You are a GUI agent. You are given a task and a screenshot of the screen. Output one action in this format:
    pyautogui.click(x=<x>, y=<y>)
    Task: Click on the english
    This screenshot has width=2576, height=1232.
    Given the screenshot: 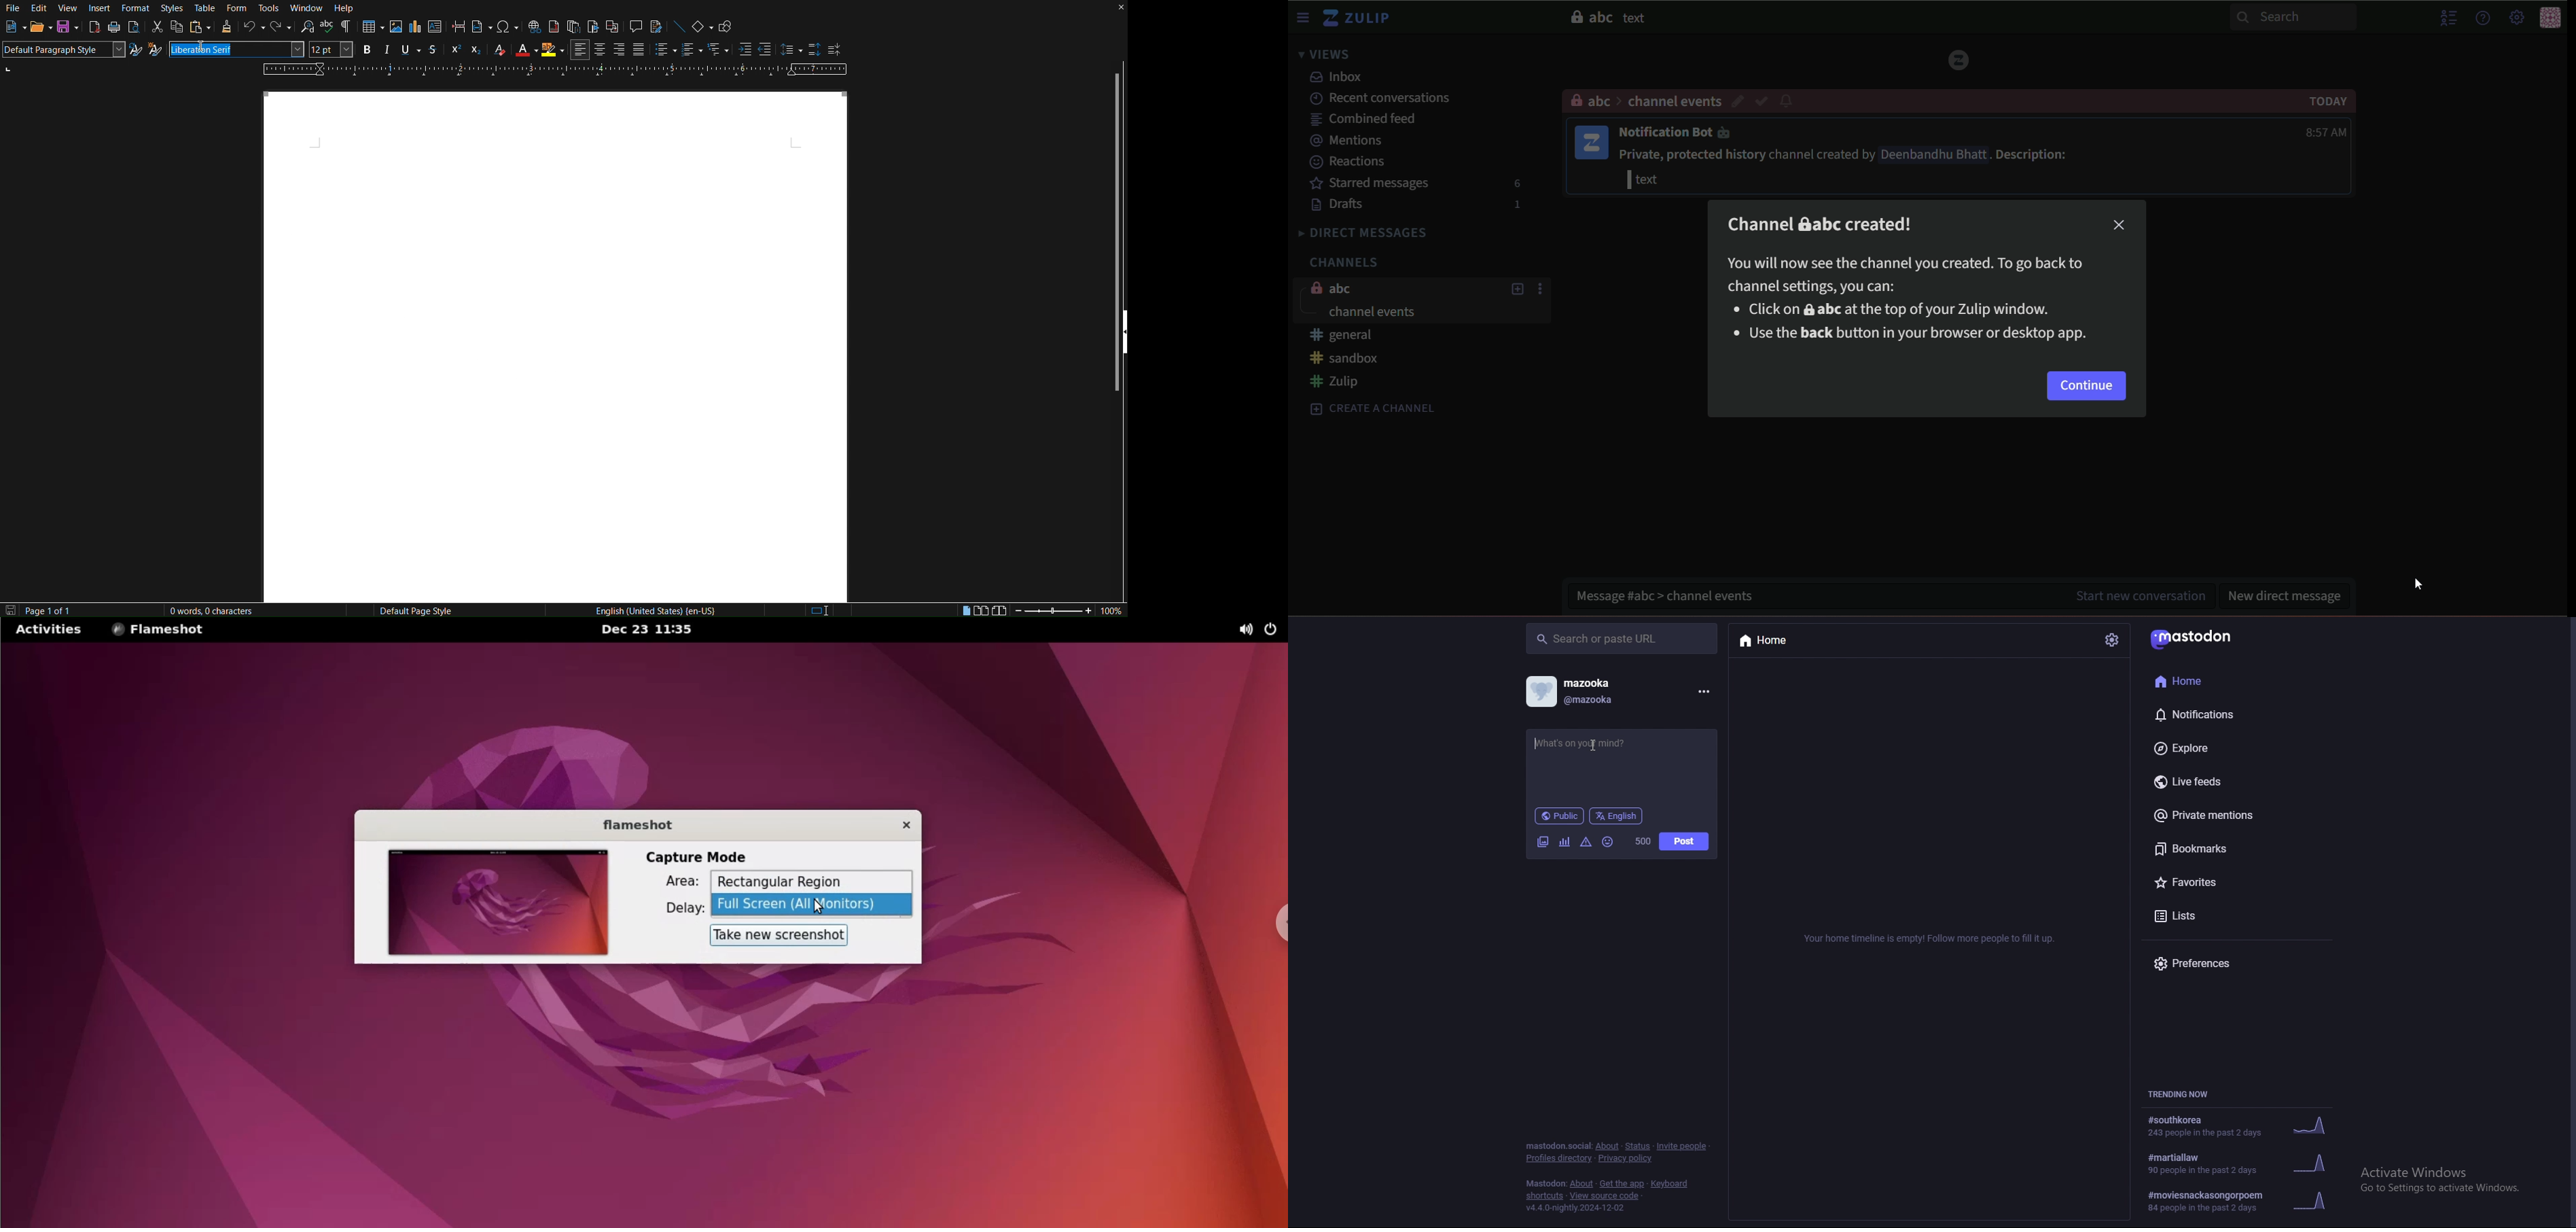 What is the action you would take?
    pyautogui.click(x=1617, y=816)
    